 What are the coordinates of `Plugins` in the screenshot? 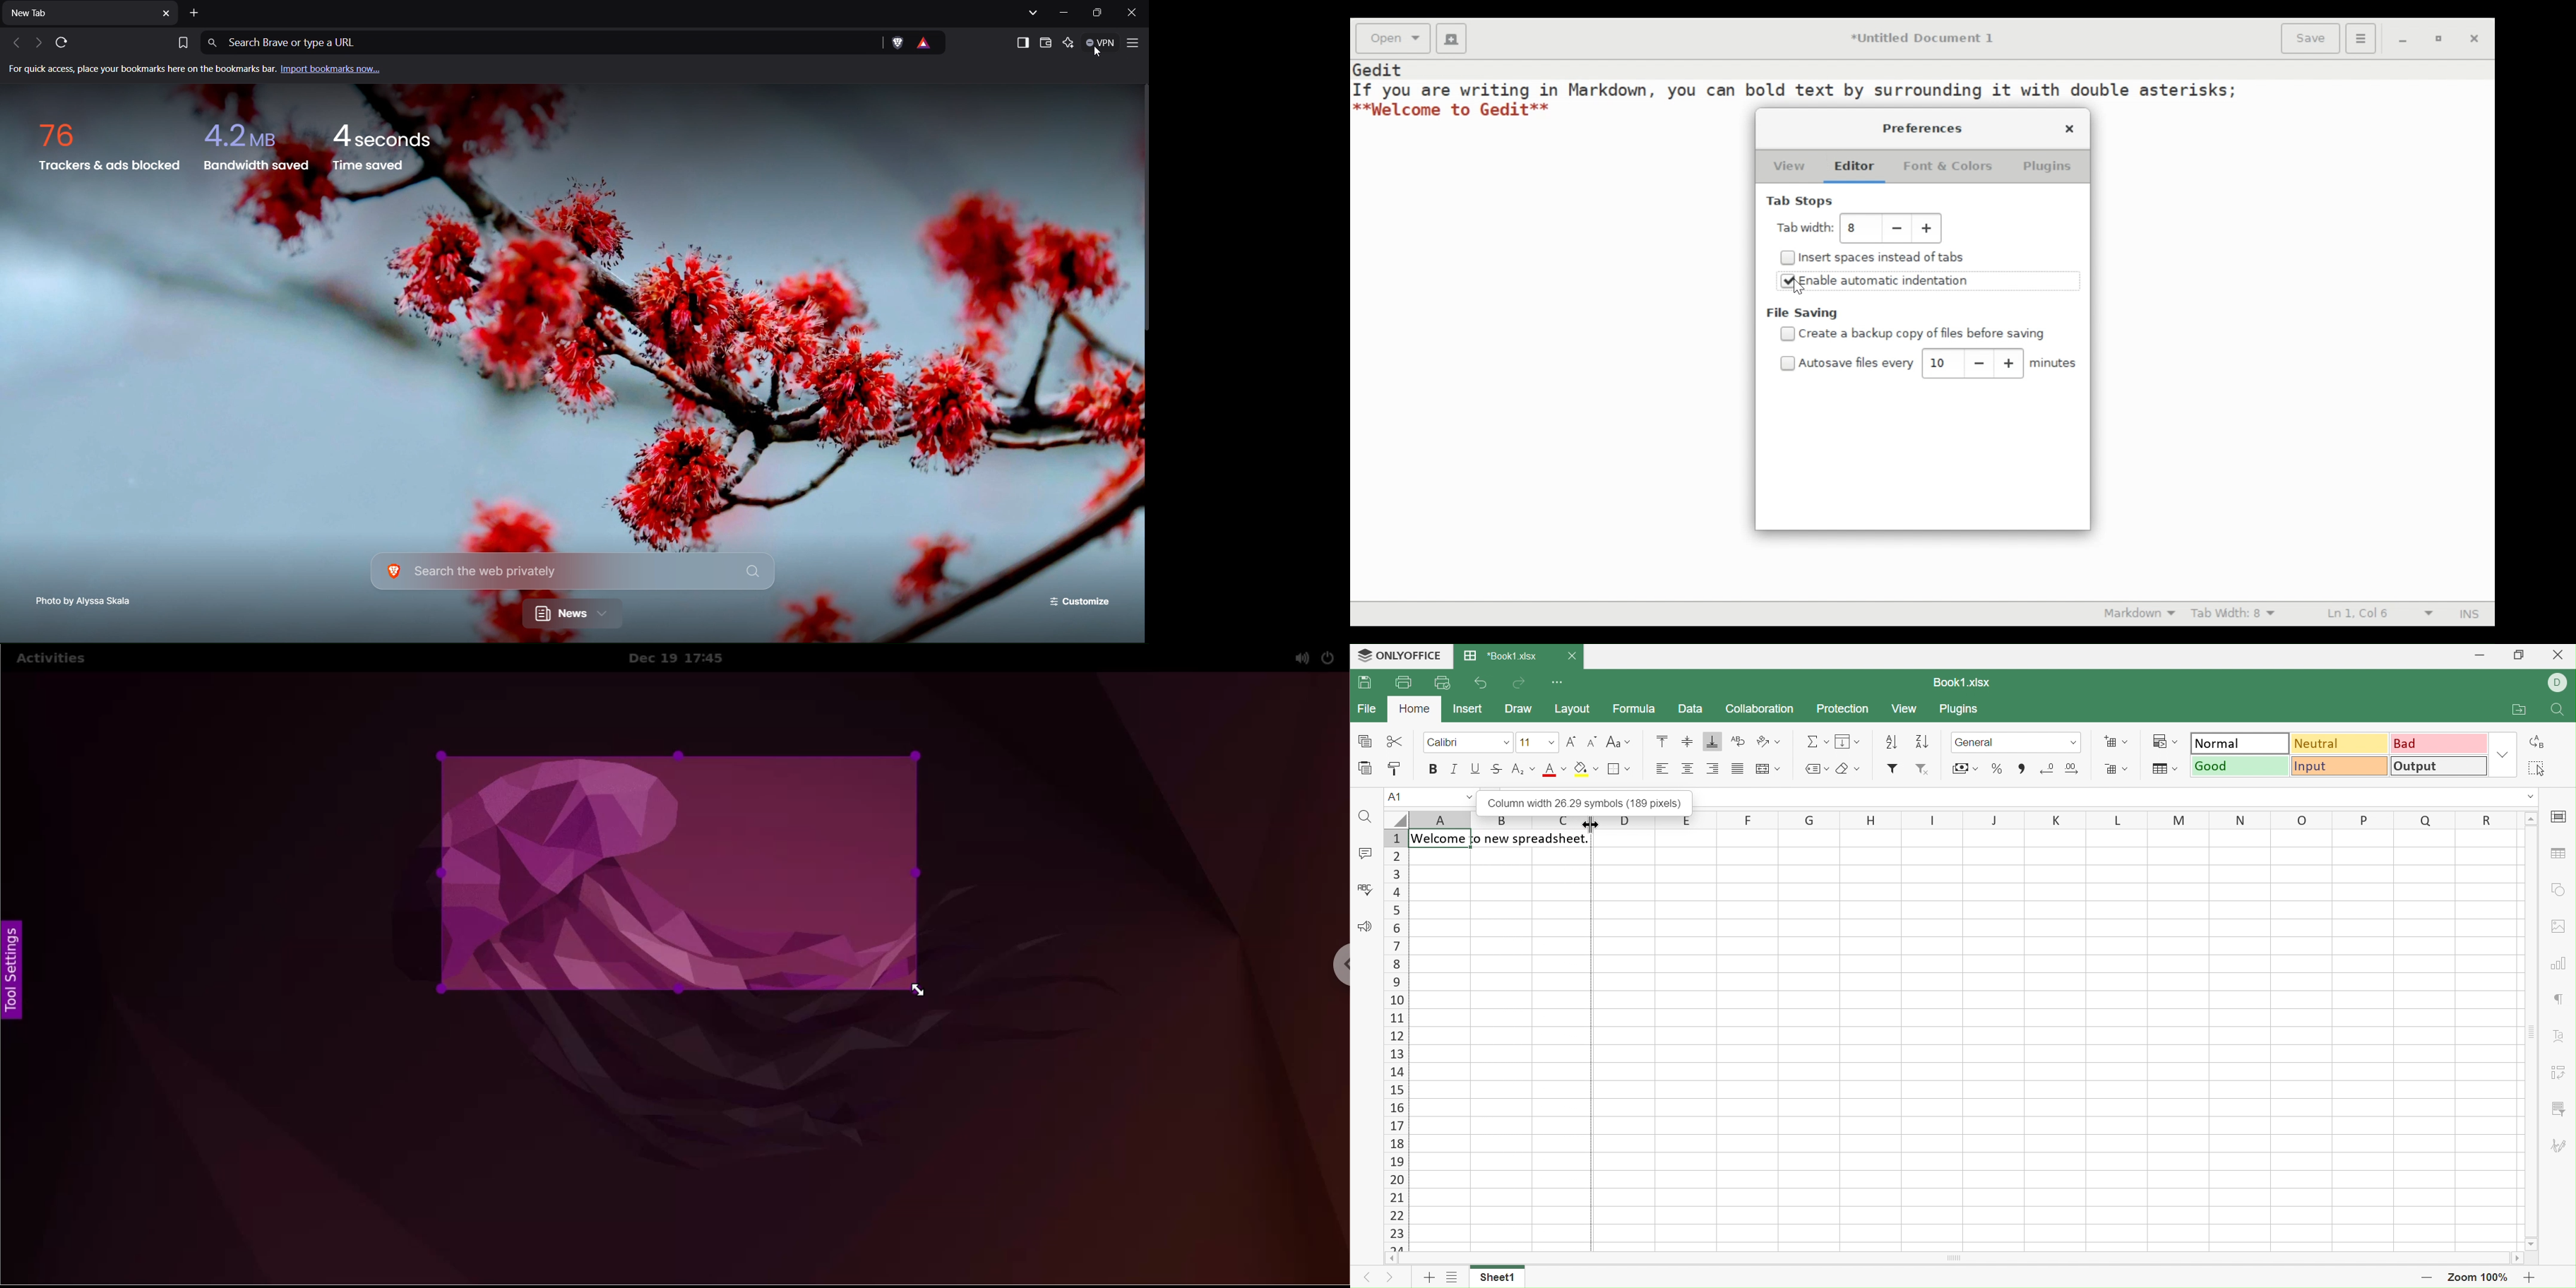 It's located at (2046, 166).